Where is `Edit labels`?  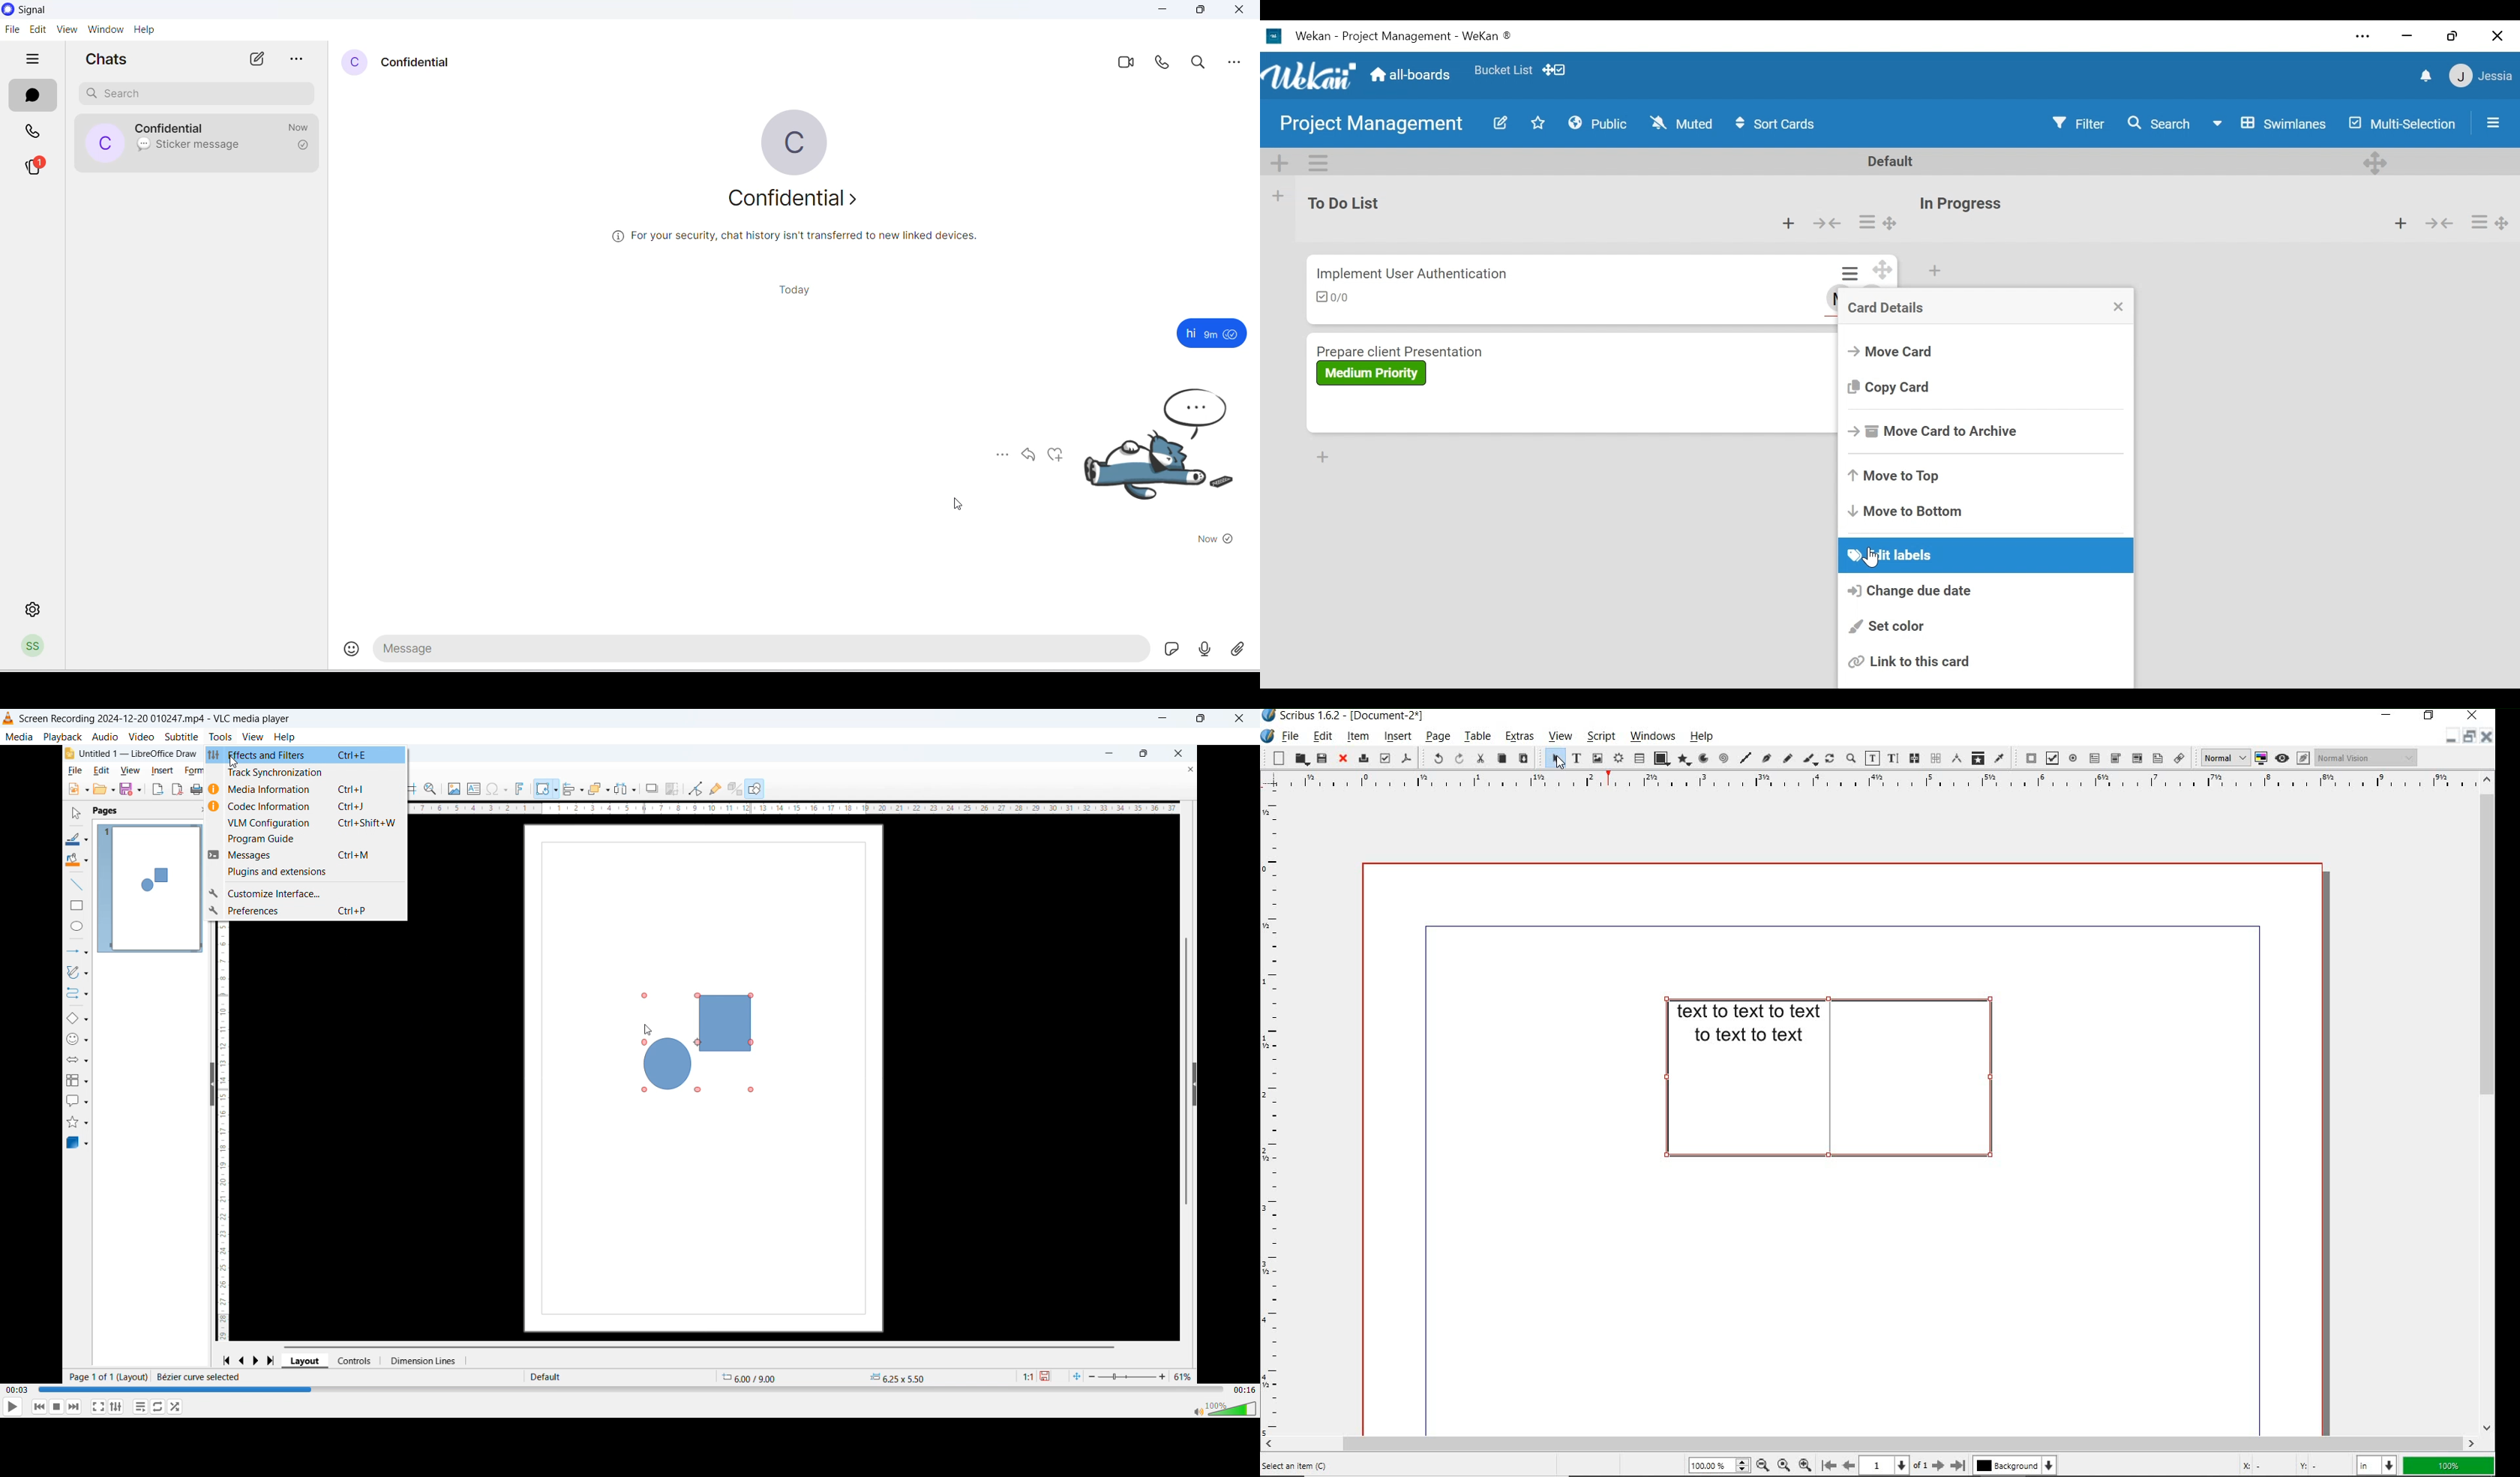
Edit labels is located at coordinates (1987, 554).